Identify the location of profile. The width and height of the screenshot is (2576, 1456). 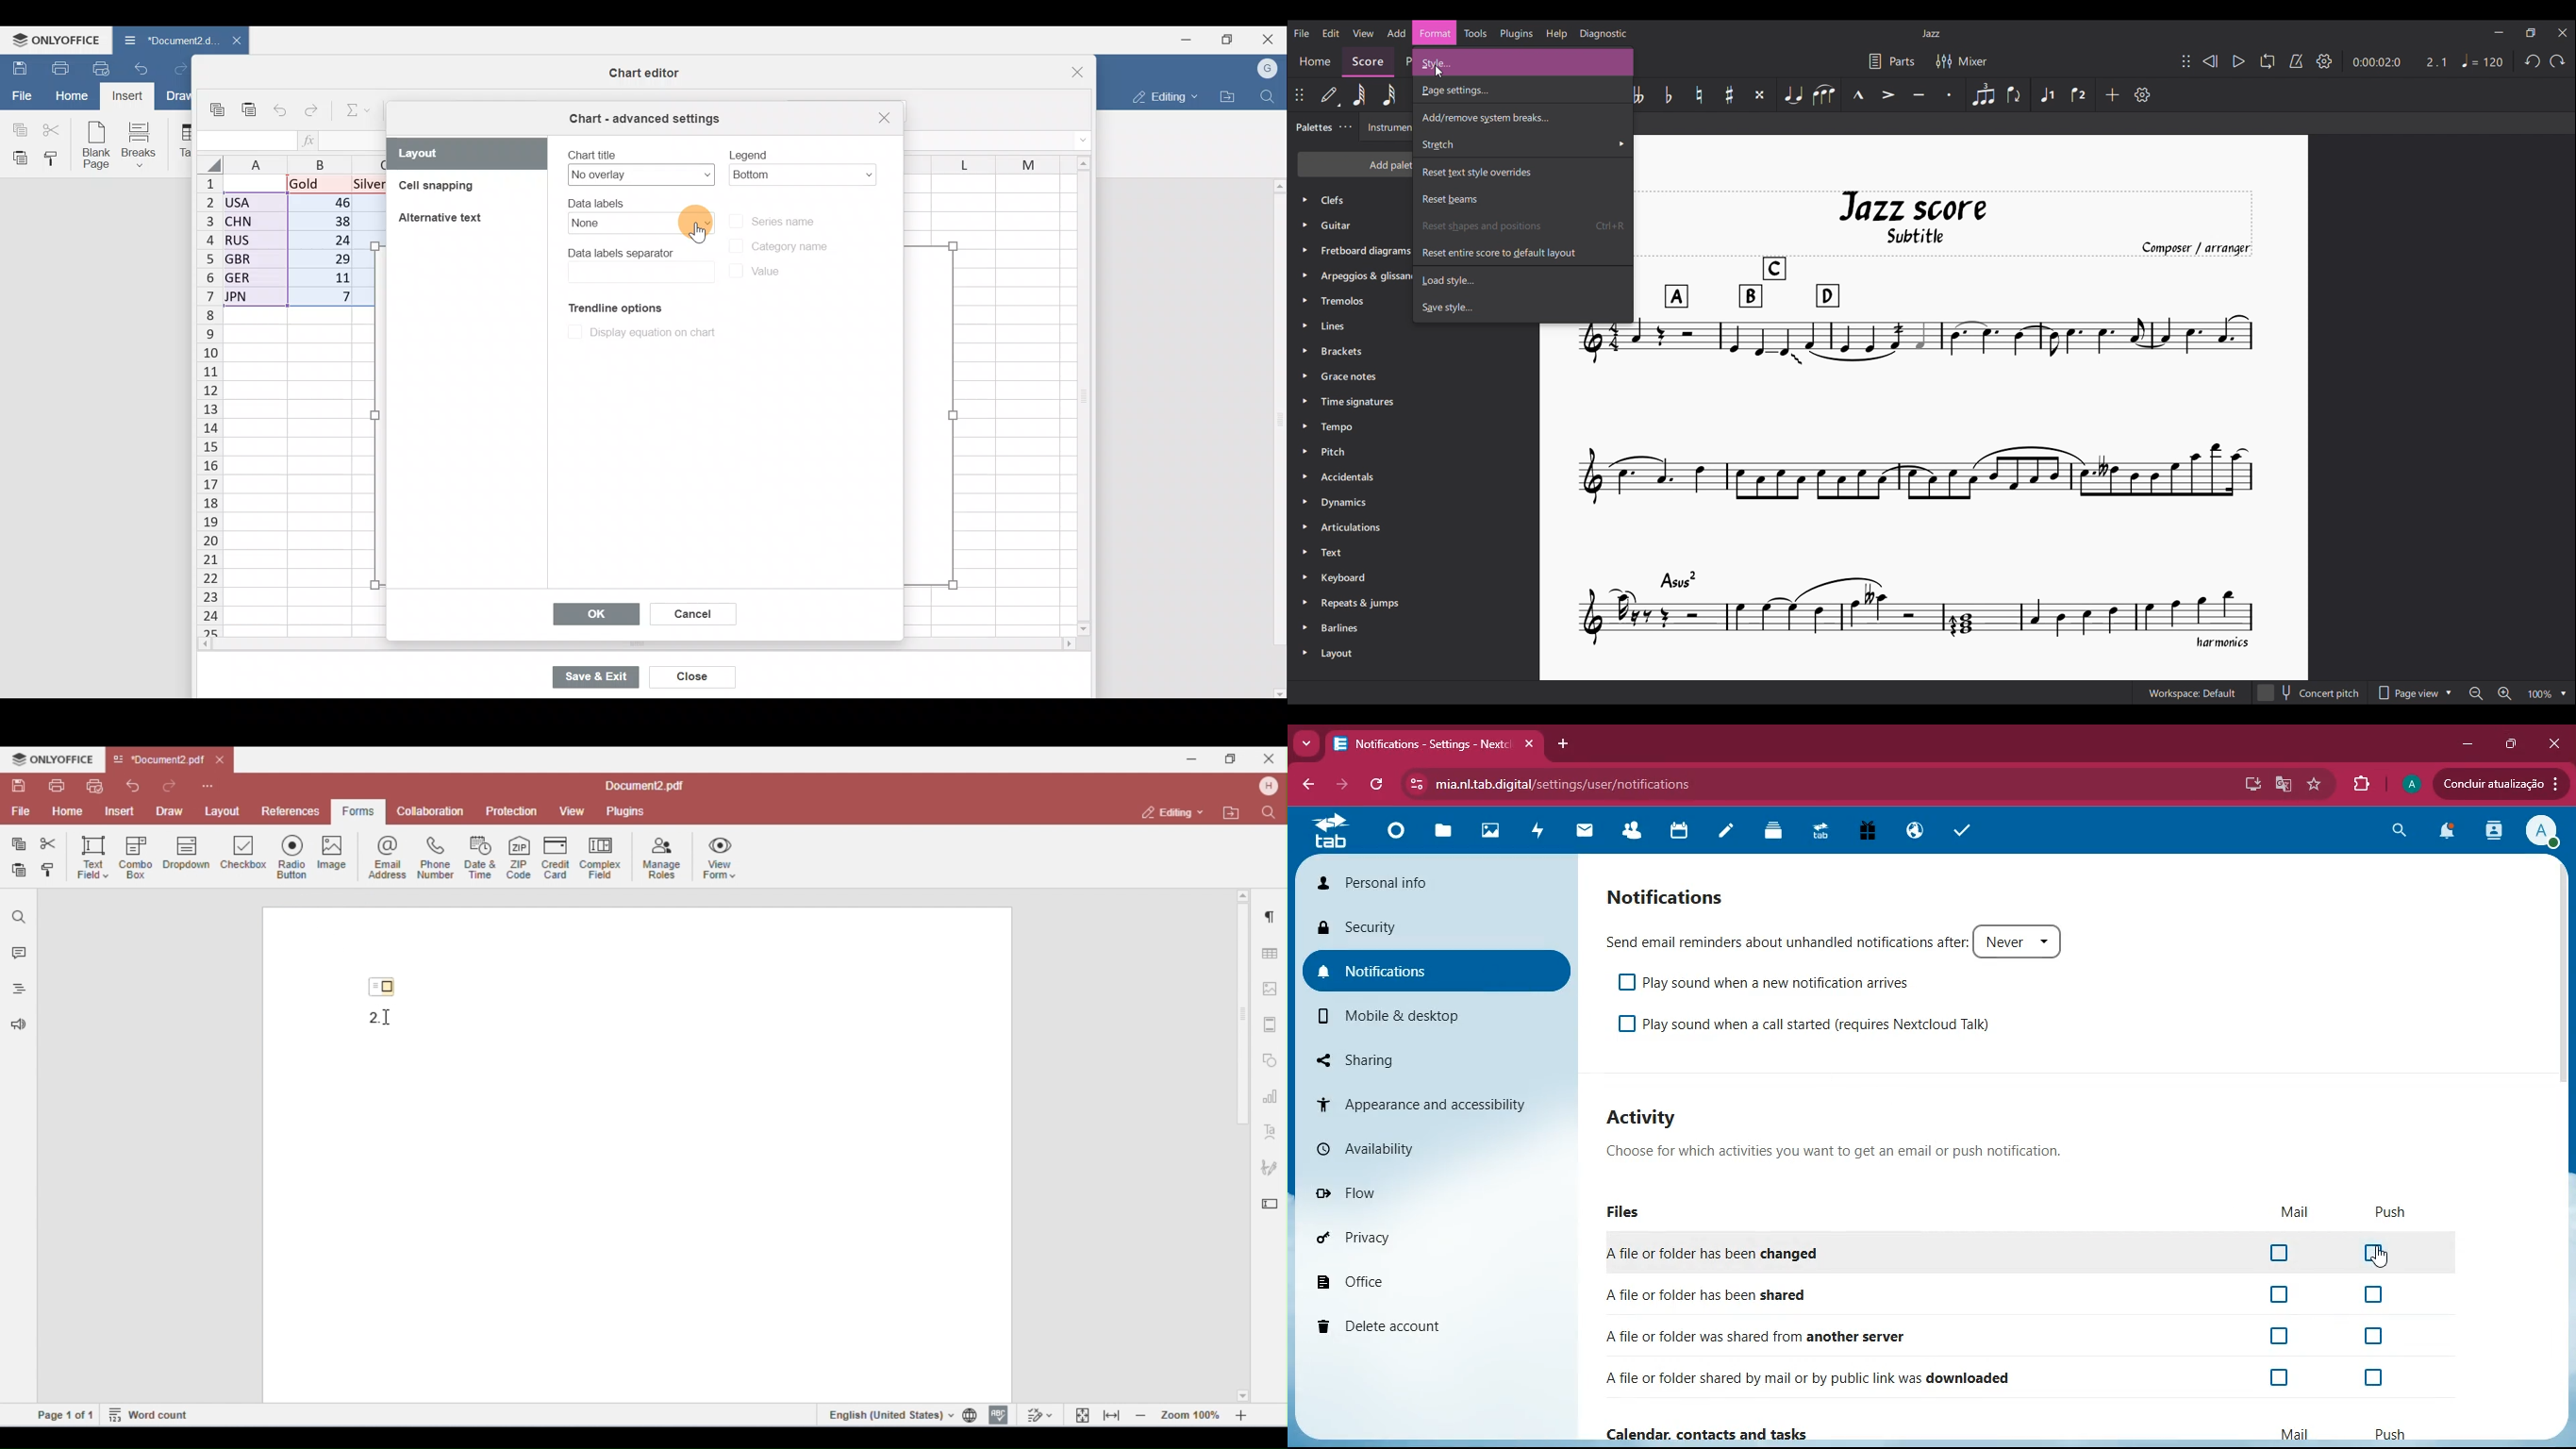
(2543, 830).